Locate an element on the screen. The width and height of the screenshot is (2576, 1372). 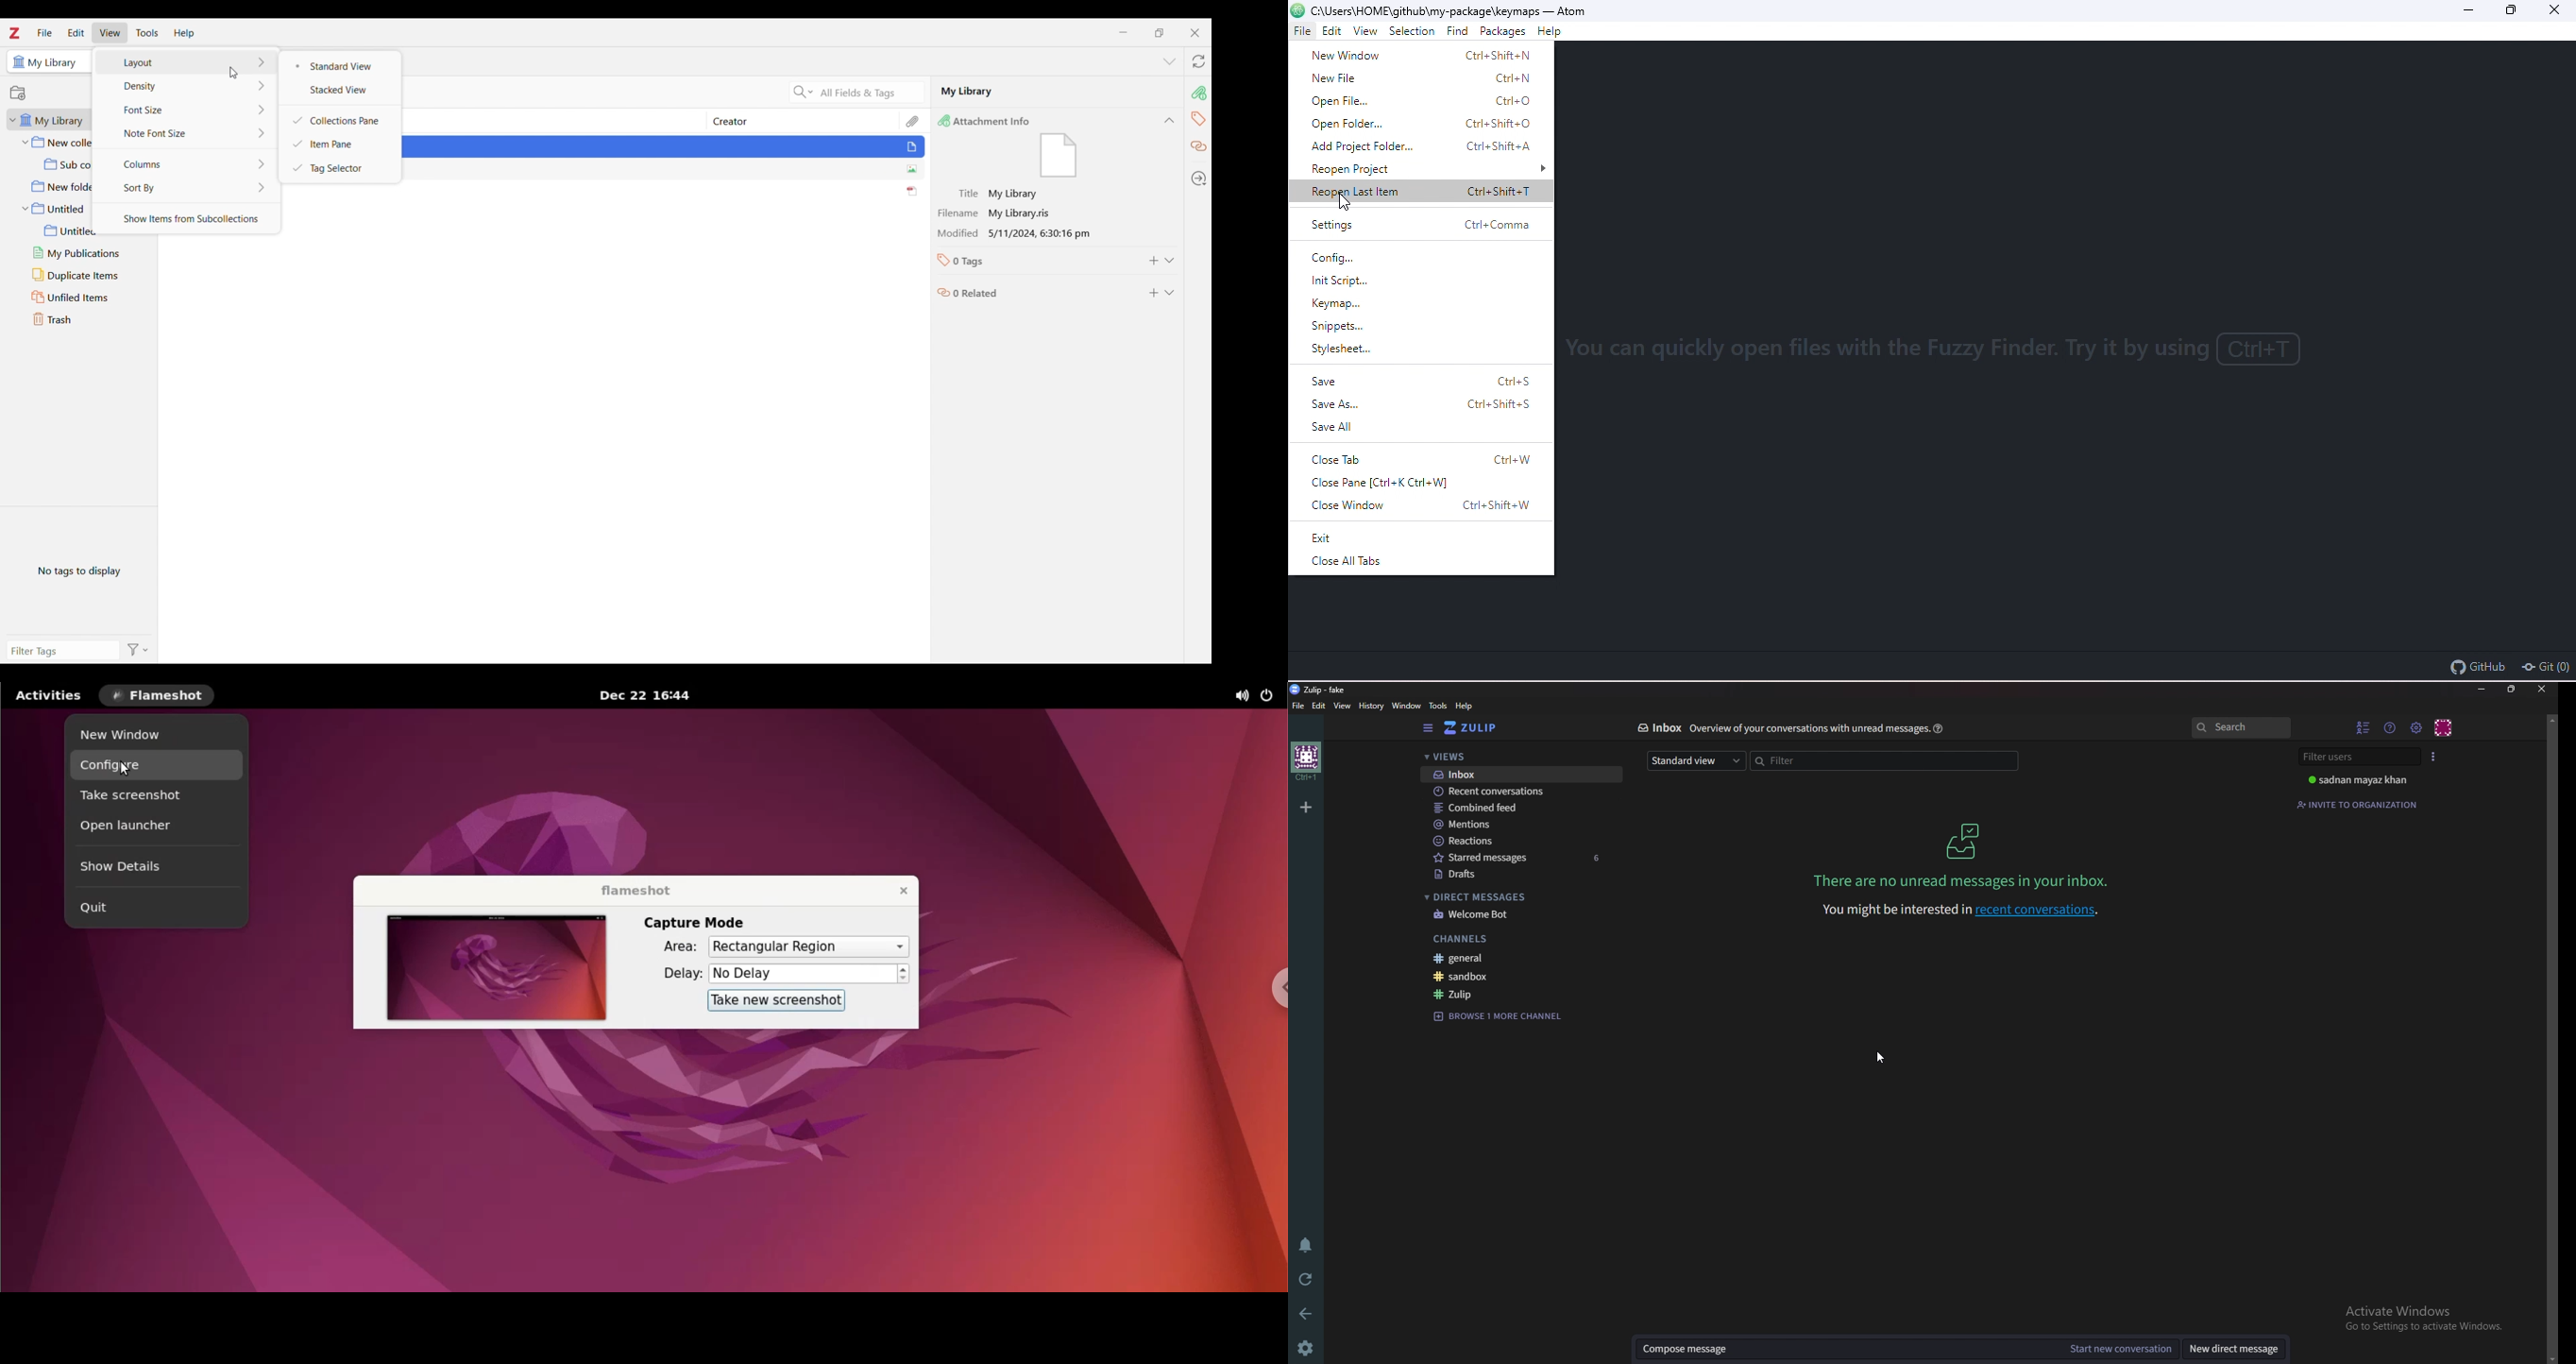
main menu is located at coordinates (2417, 725).